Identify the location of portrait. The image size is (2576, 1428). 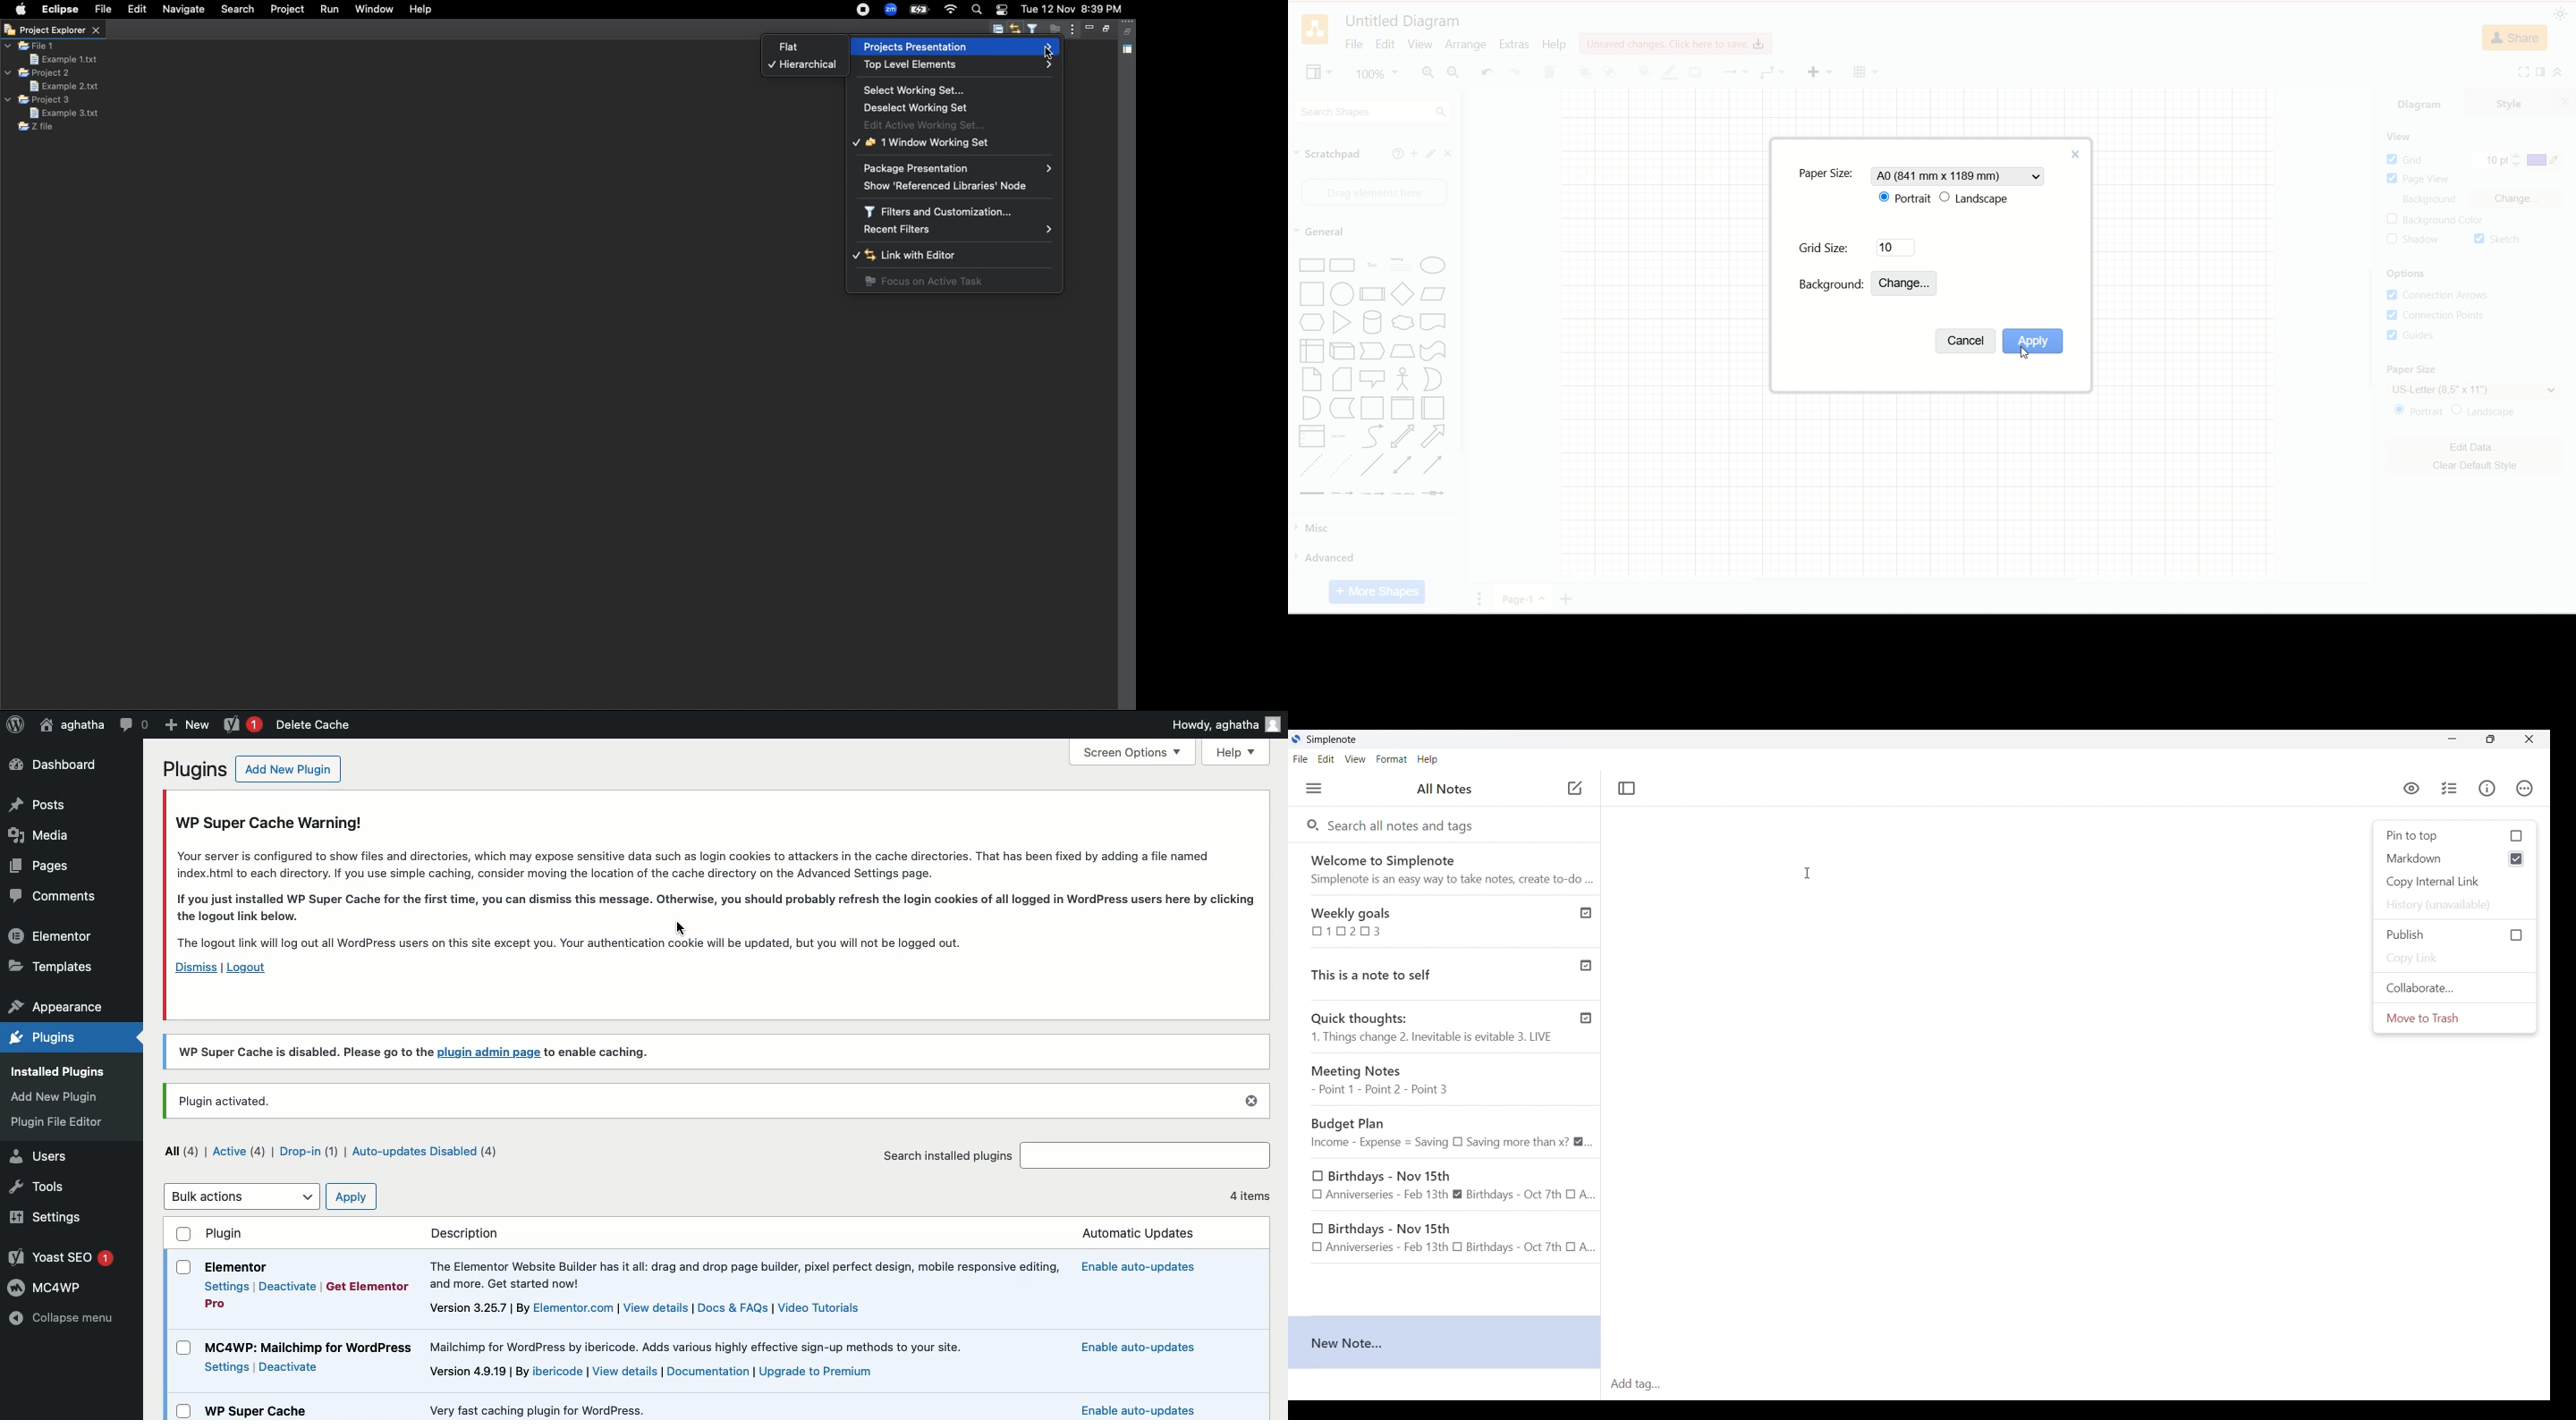
(1904, 197).